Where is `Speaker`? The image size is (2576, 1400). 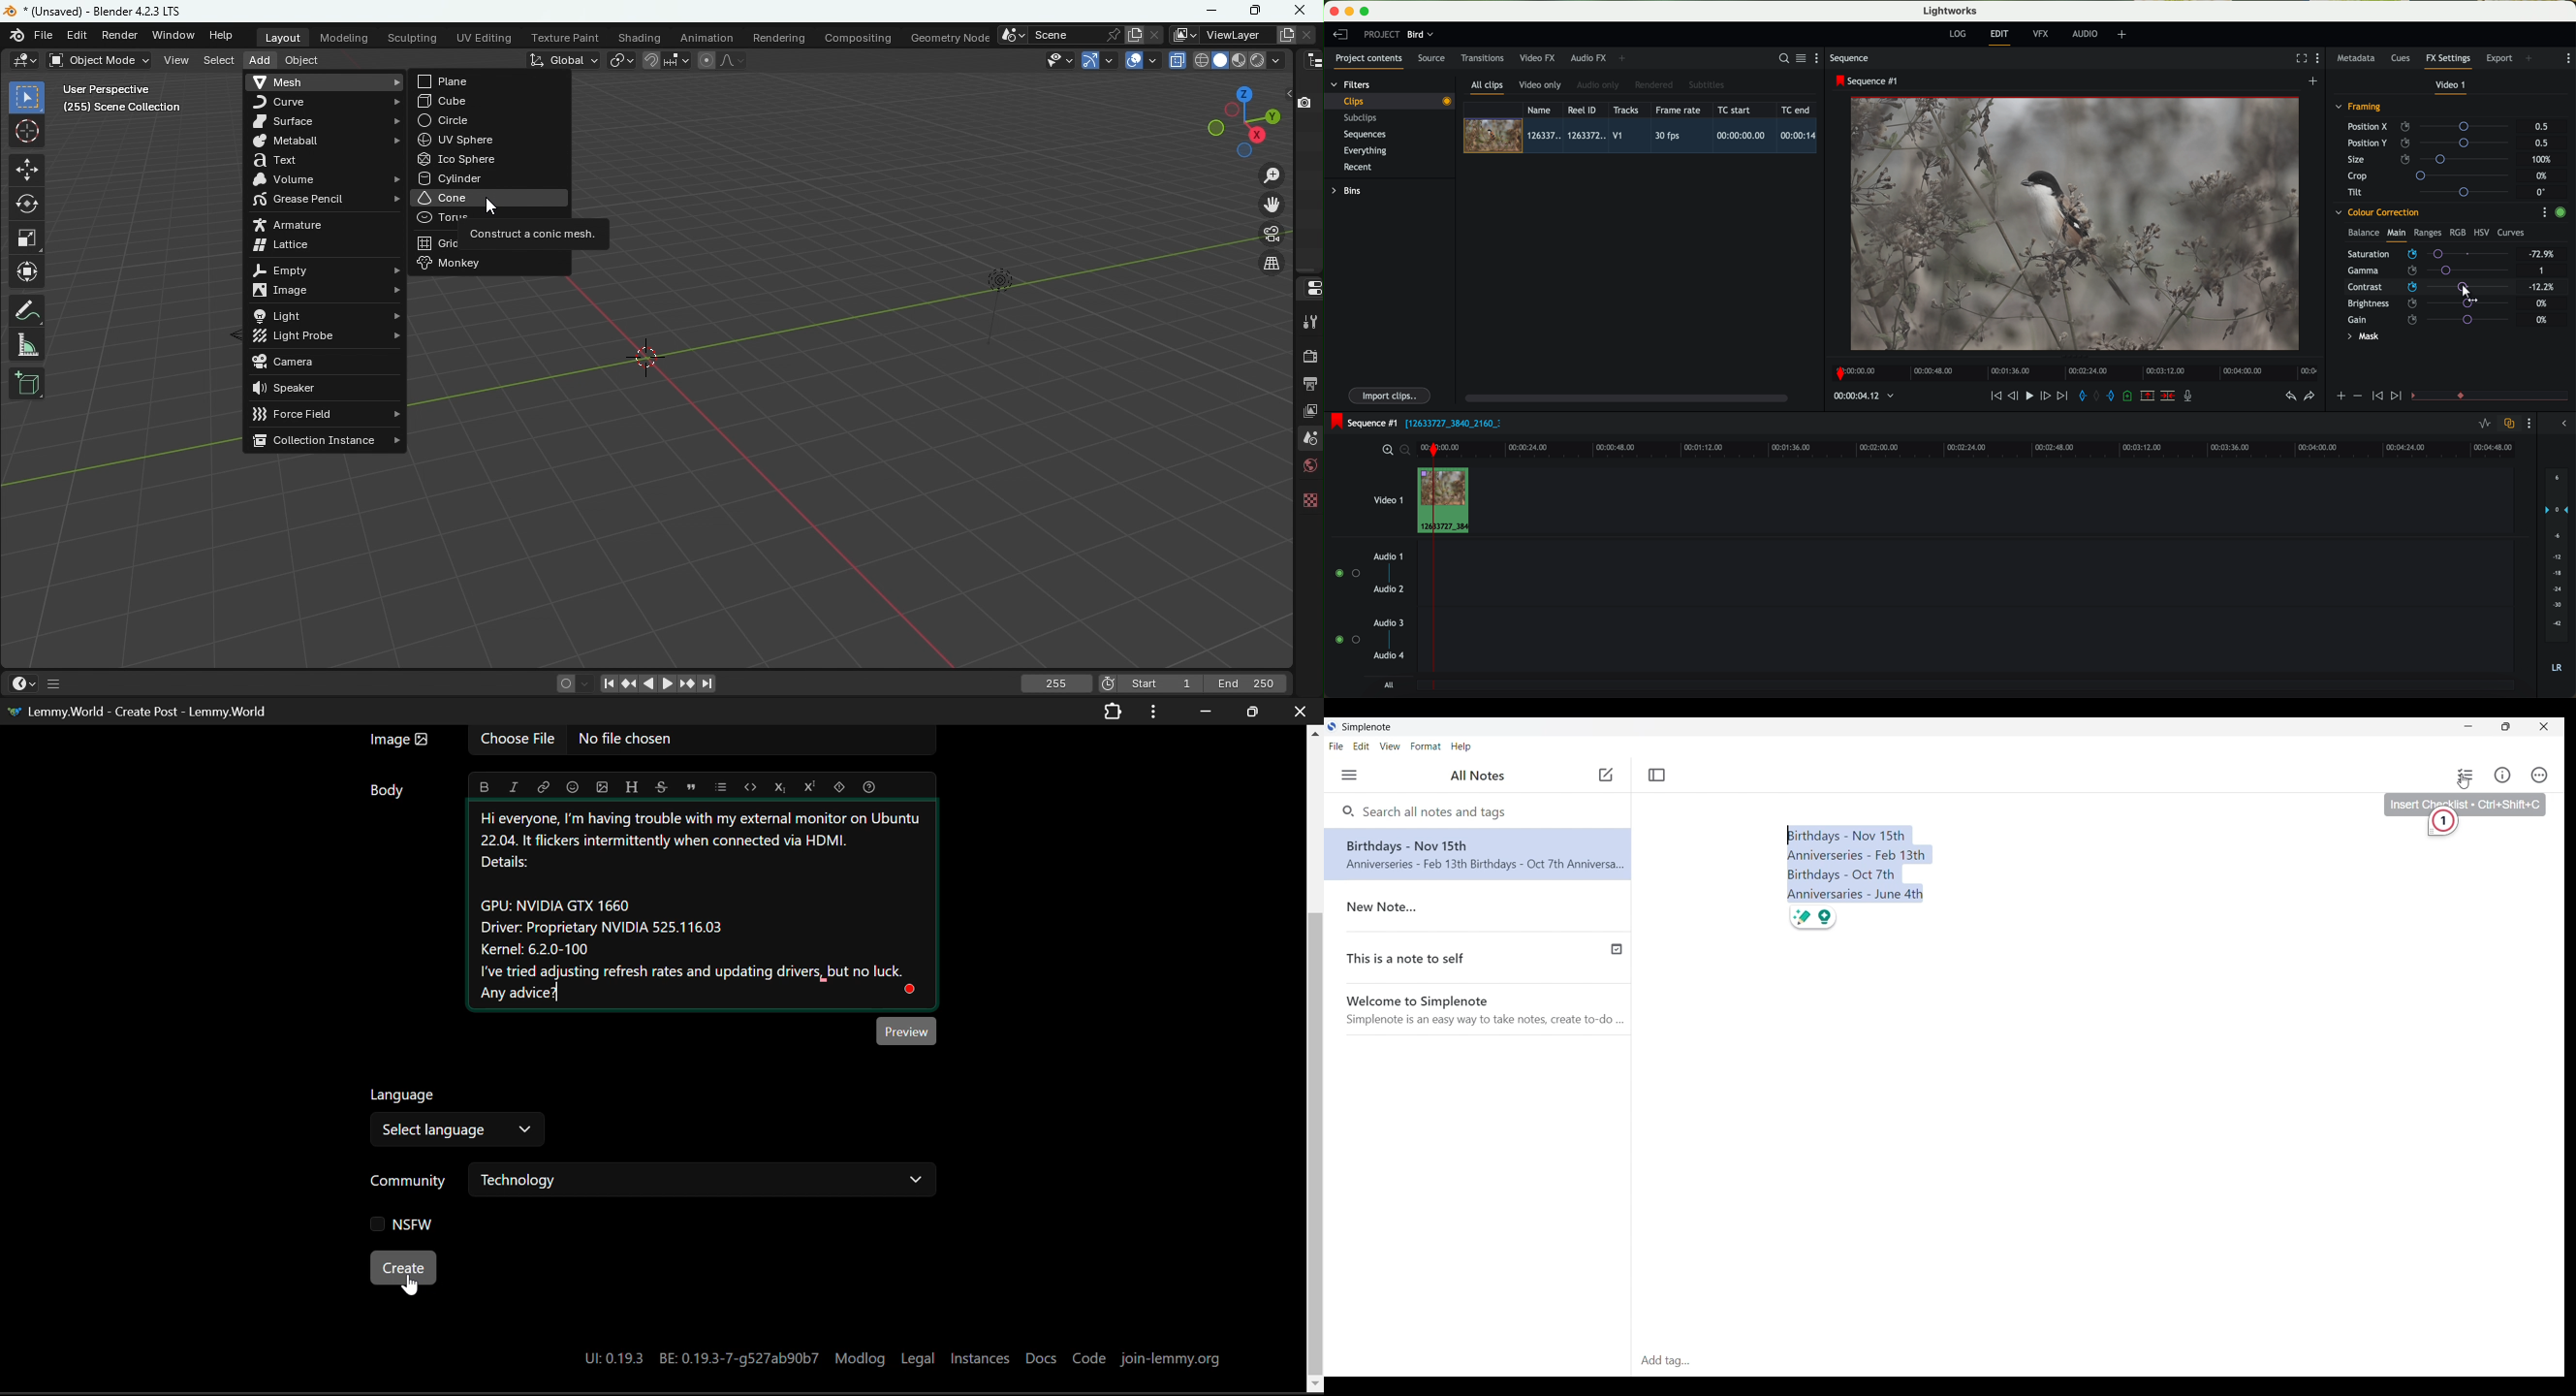
Speaker is located at coordinates (324, 389).